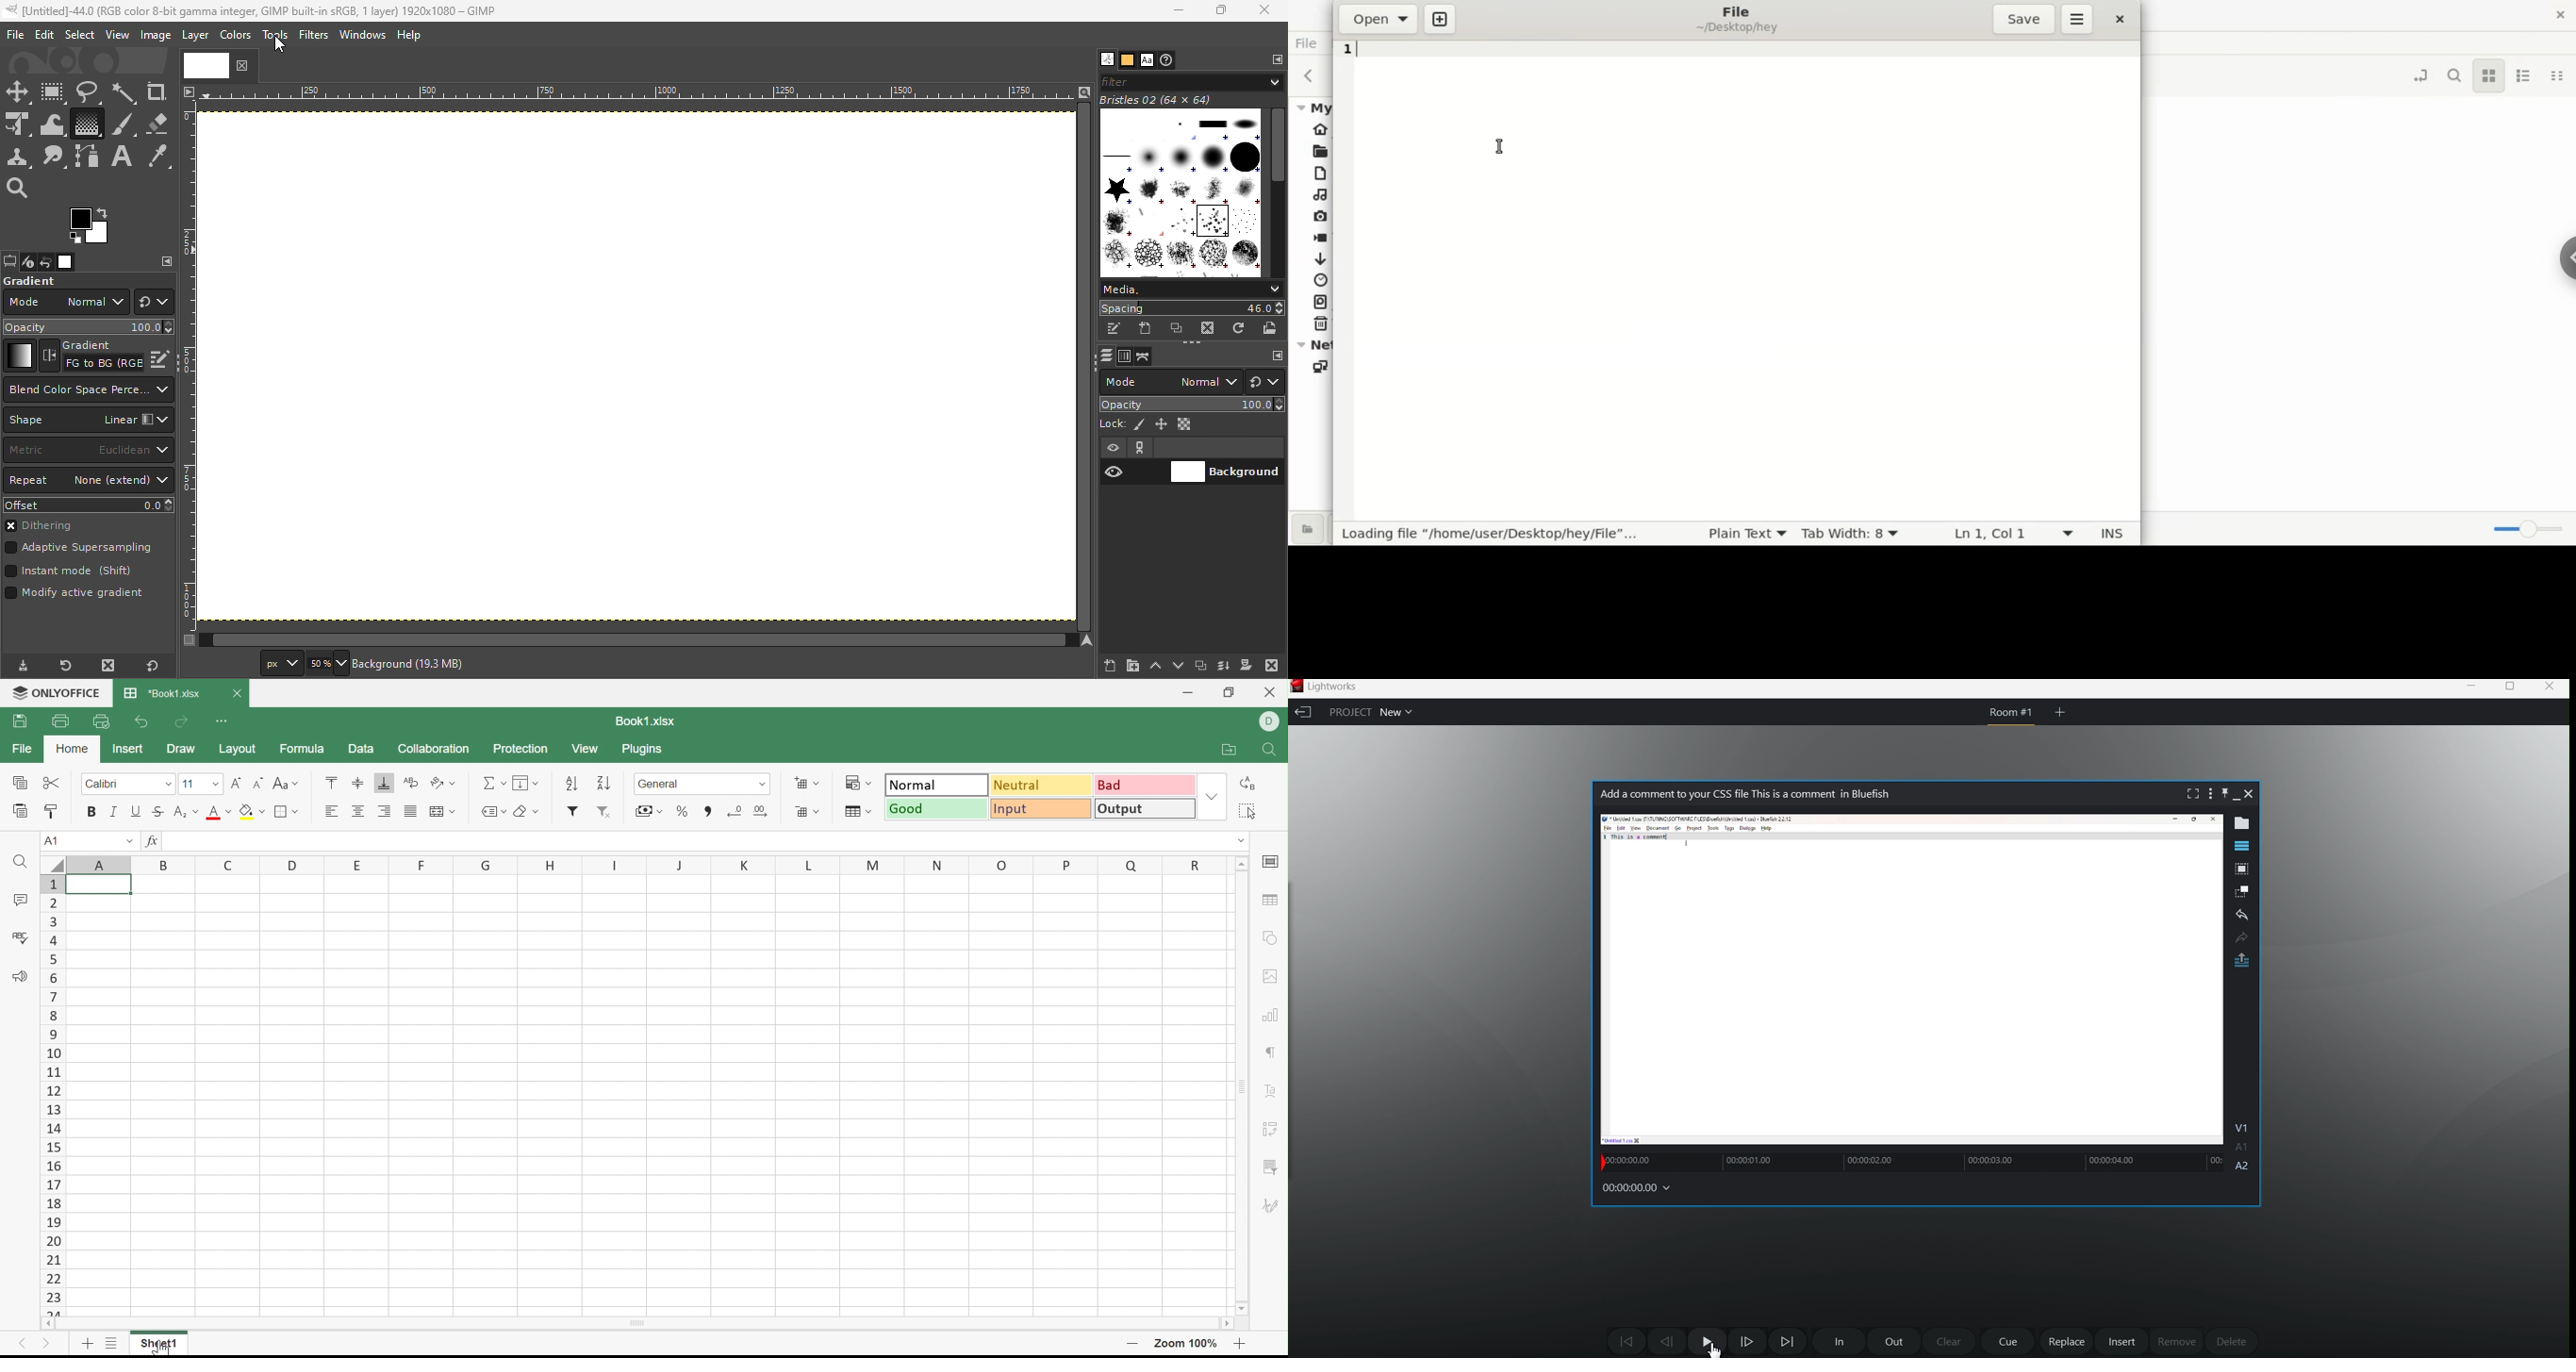 The image size is (2576, 1372). Describe the element at coordinates (101, 723) in the screenshot. I see `Quick Print` at that location.